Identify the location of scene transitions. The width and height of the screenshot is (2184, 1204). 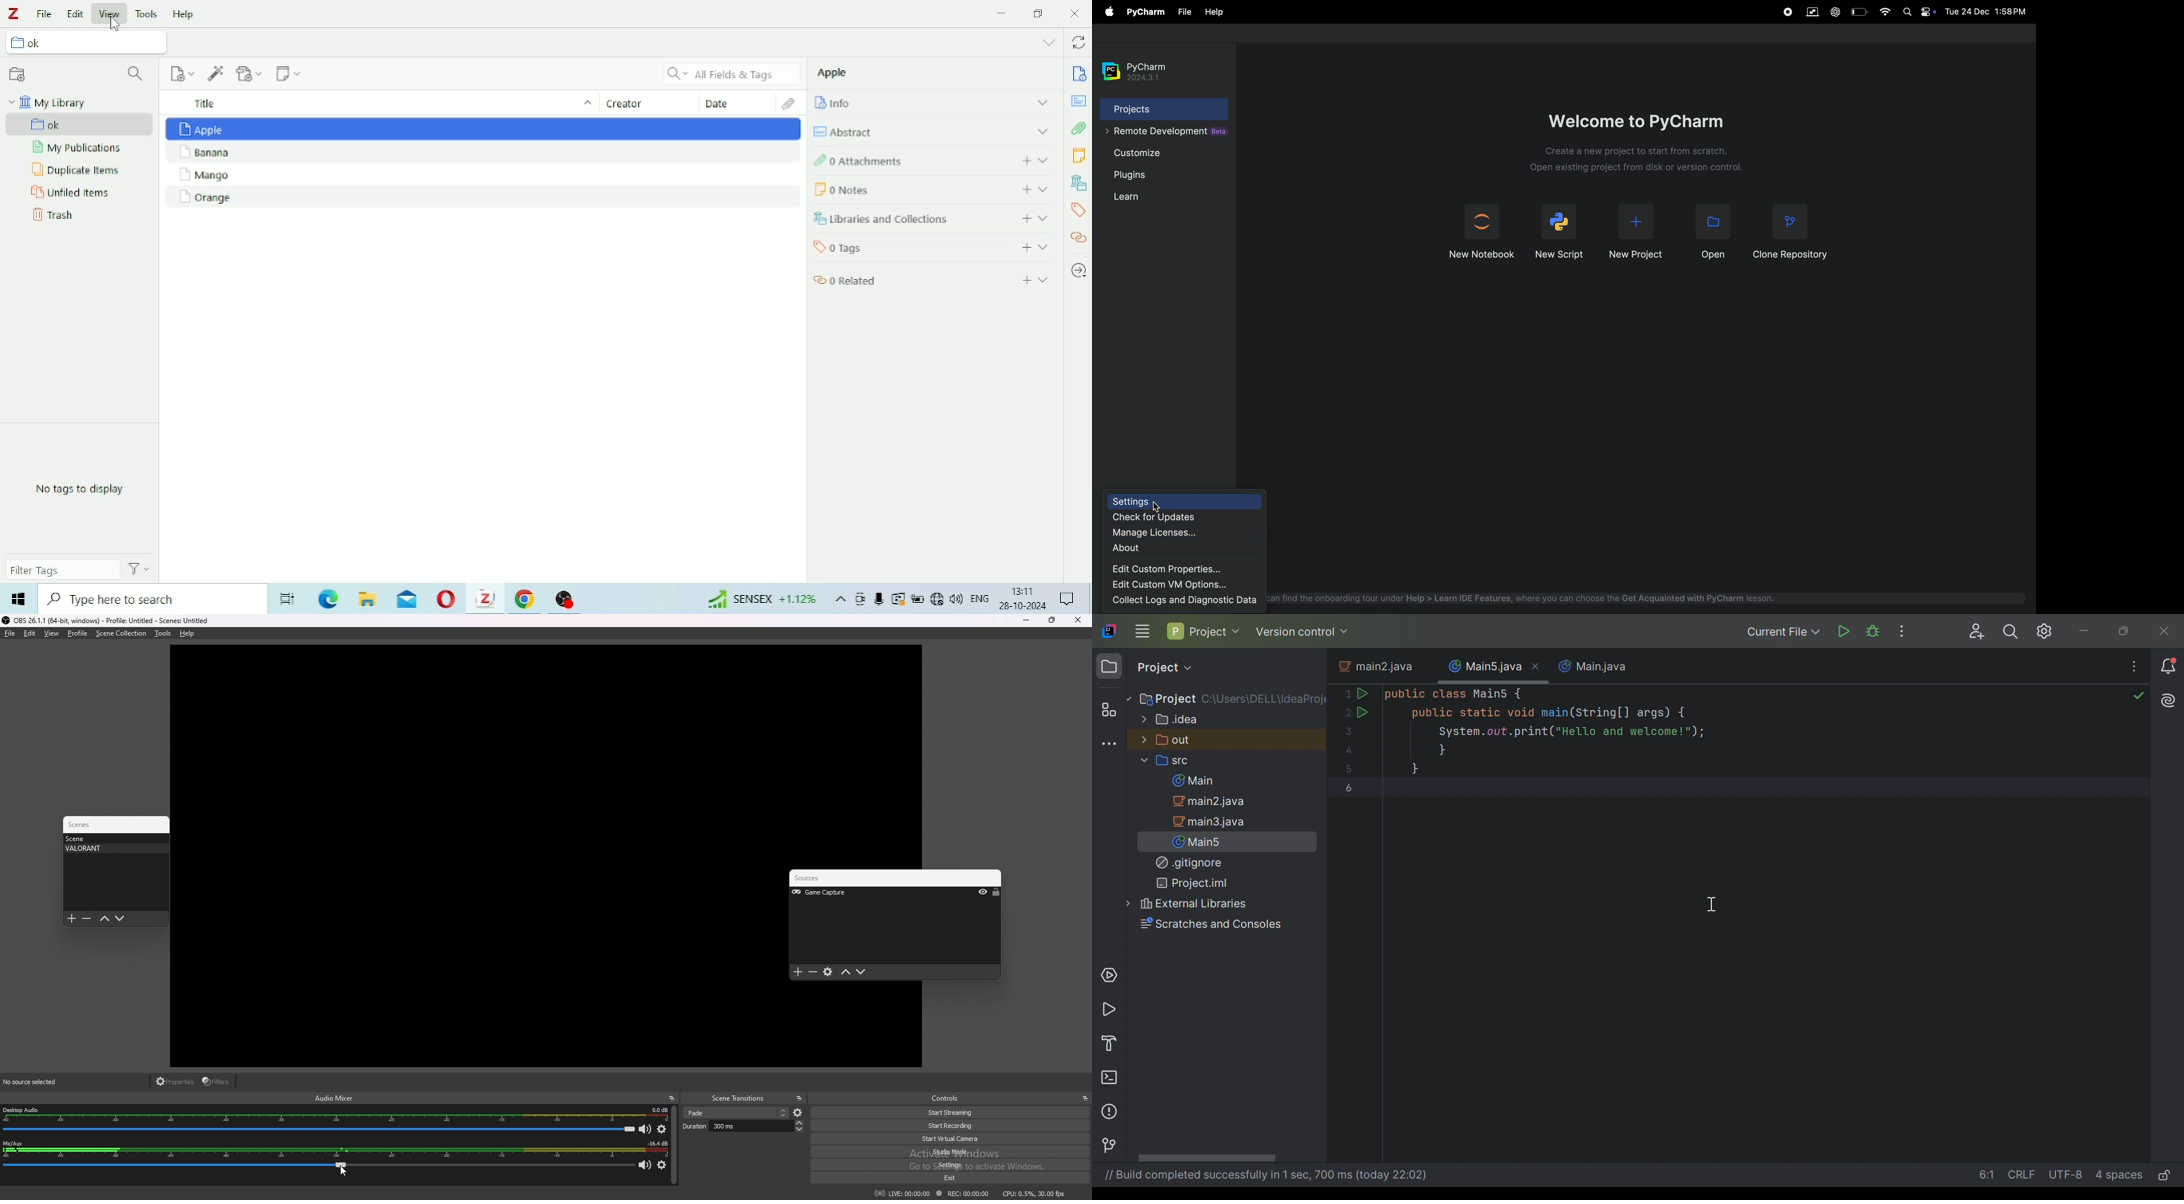
(738, 1100).